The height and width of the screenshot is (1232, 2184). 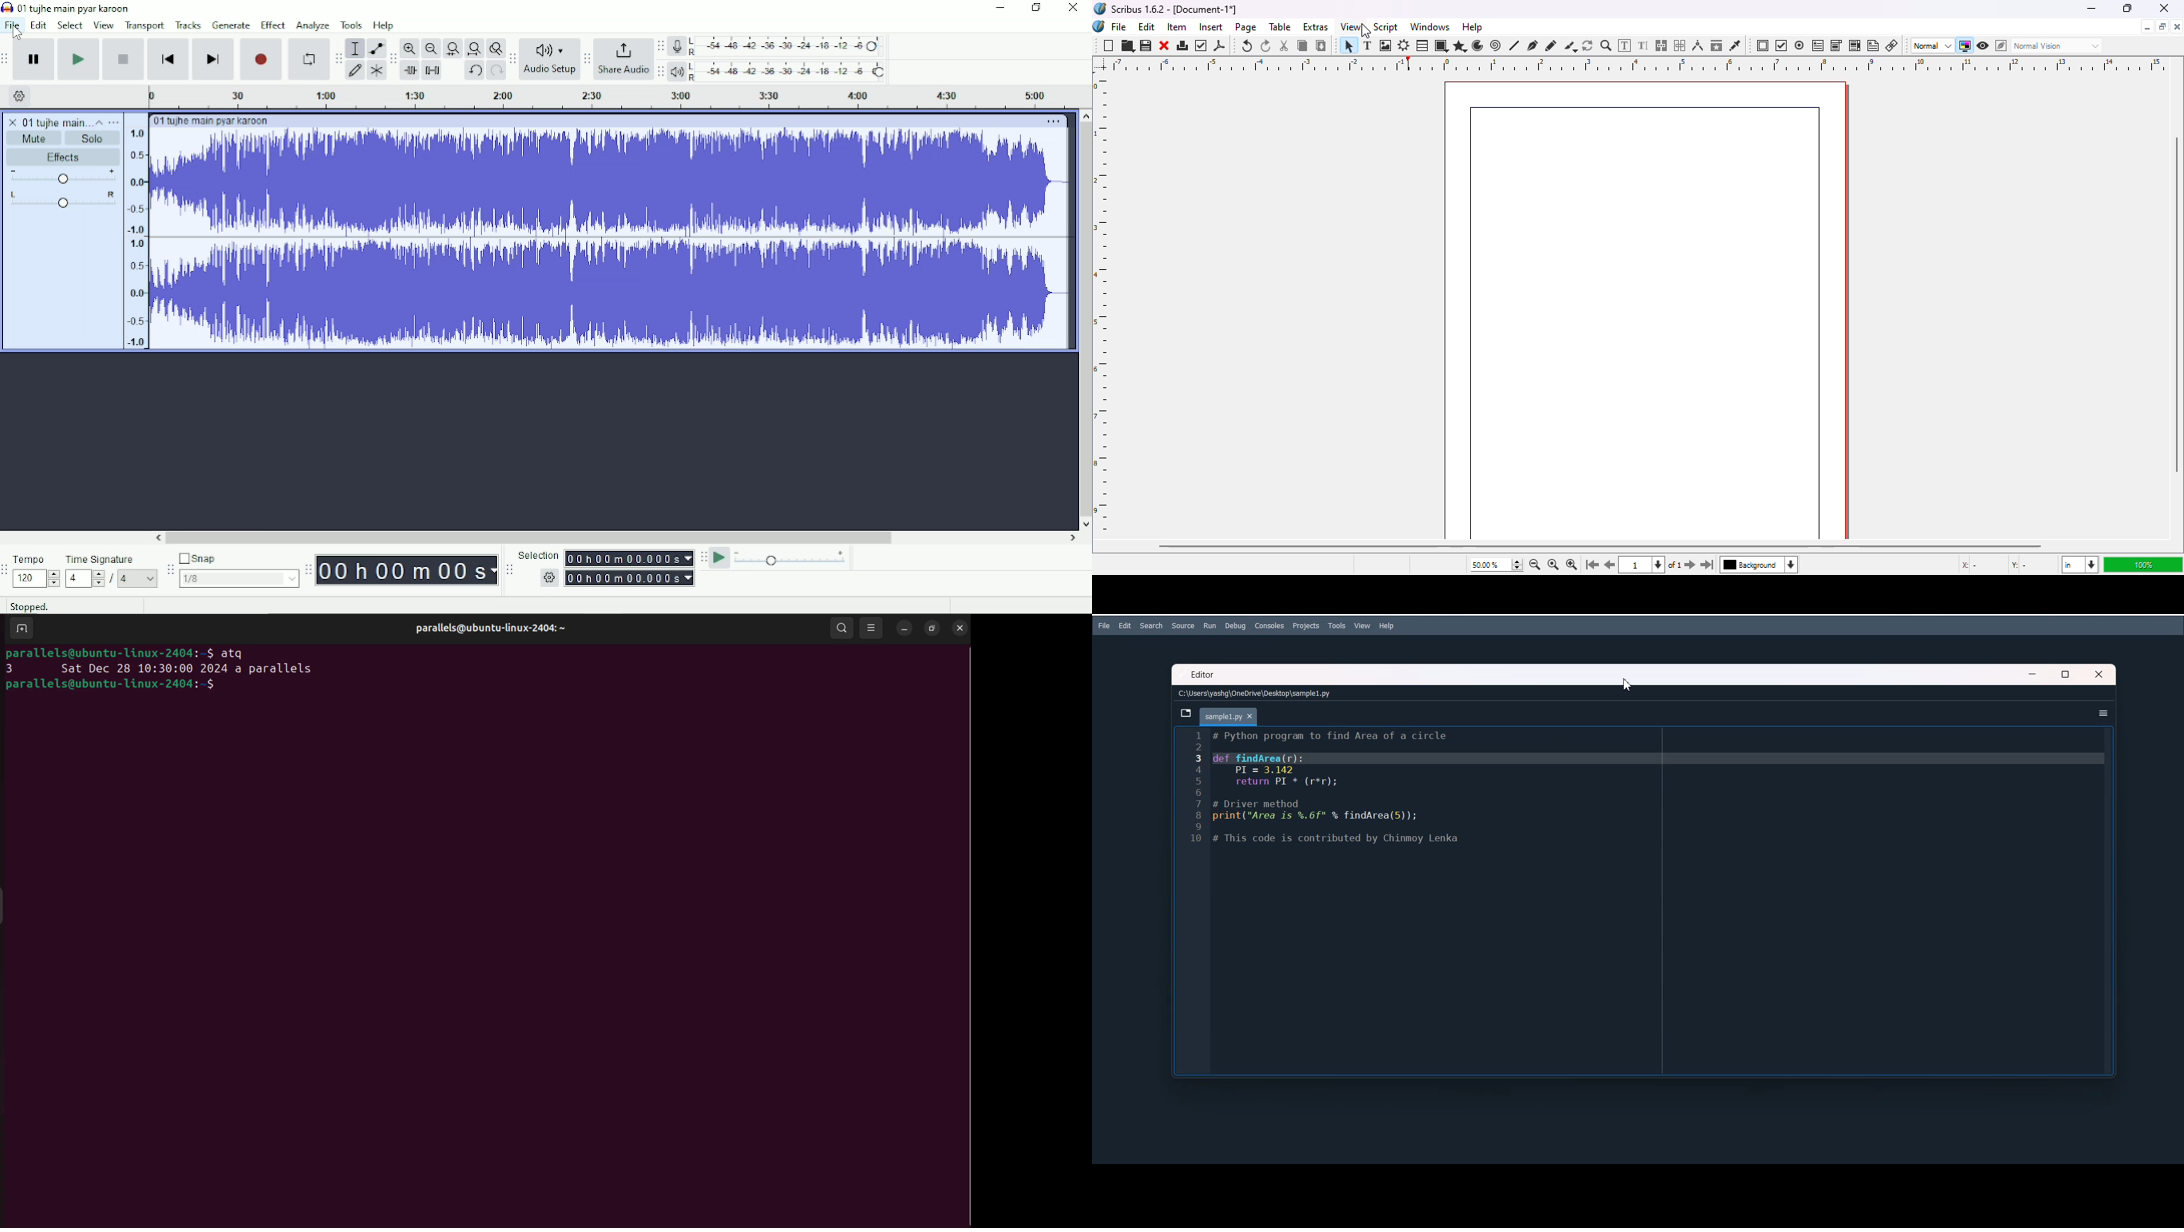 I want to click on zoom to 100%, so click(x=1552, y=566).